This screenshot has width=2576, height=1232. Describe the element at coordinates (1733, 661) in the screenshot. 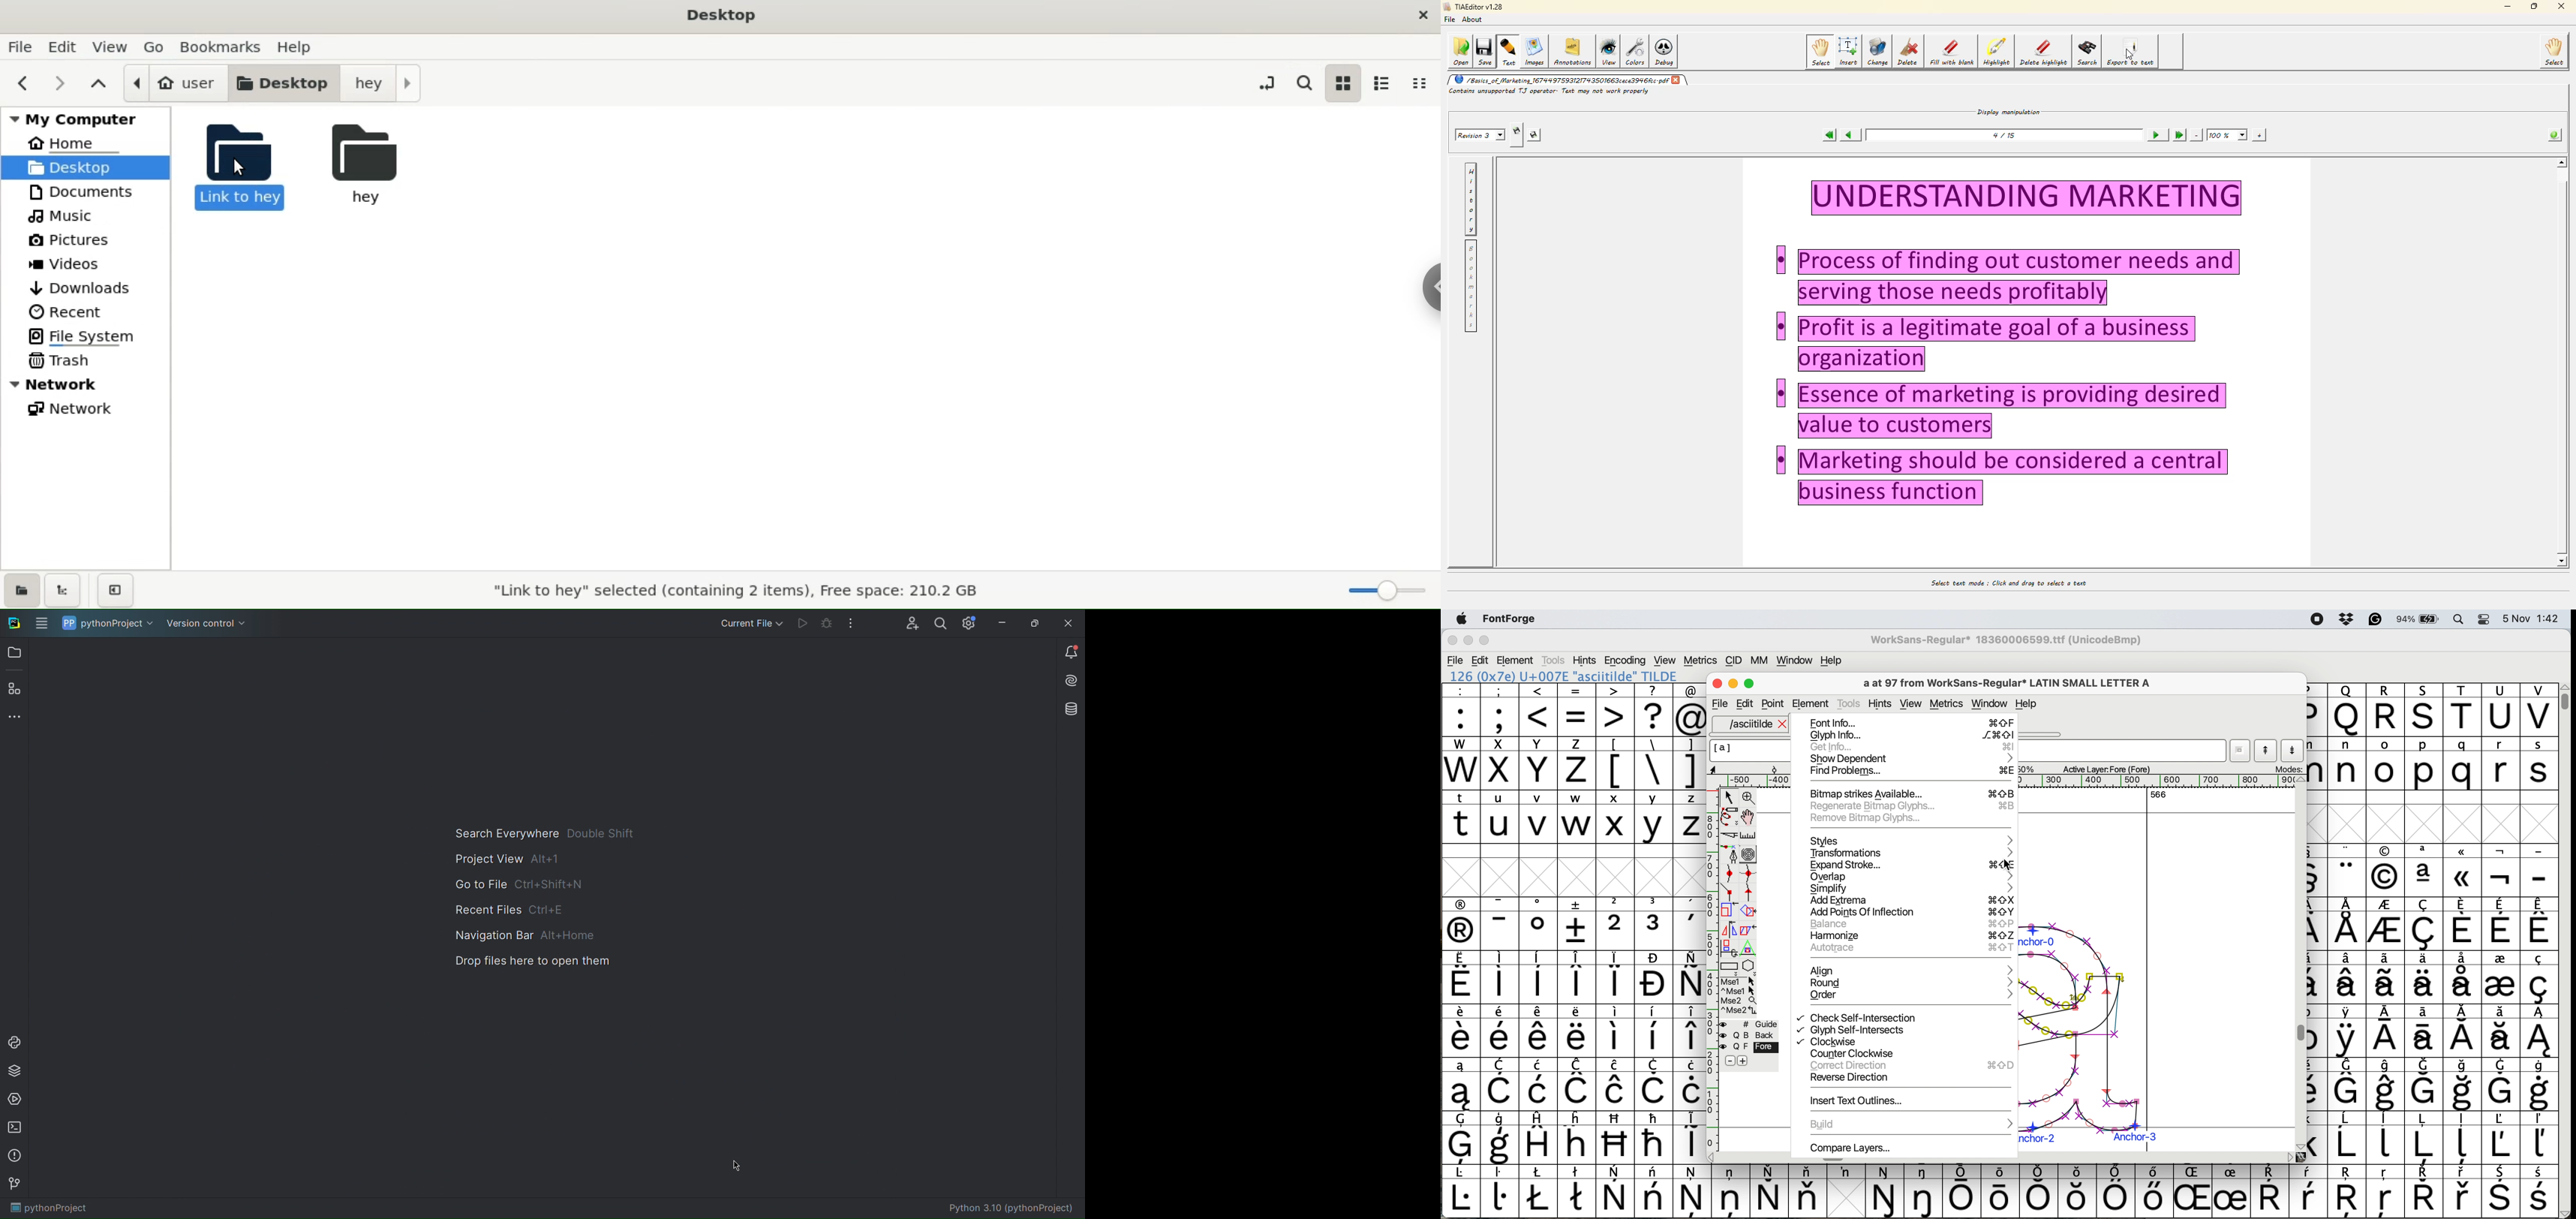

I see `cid` at that location.